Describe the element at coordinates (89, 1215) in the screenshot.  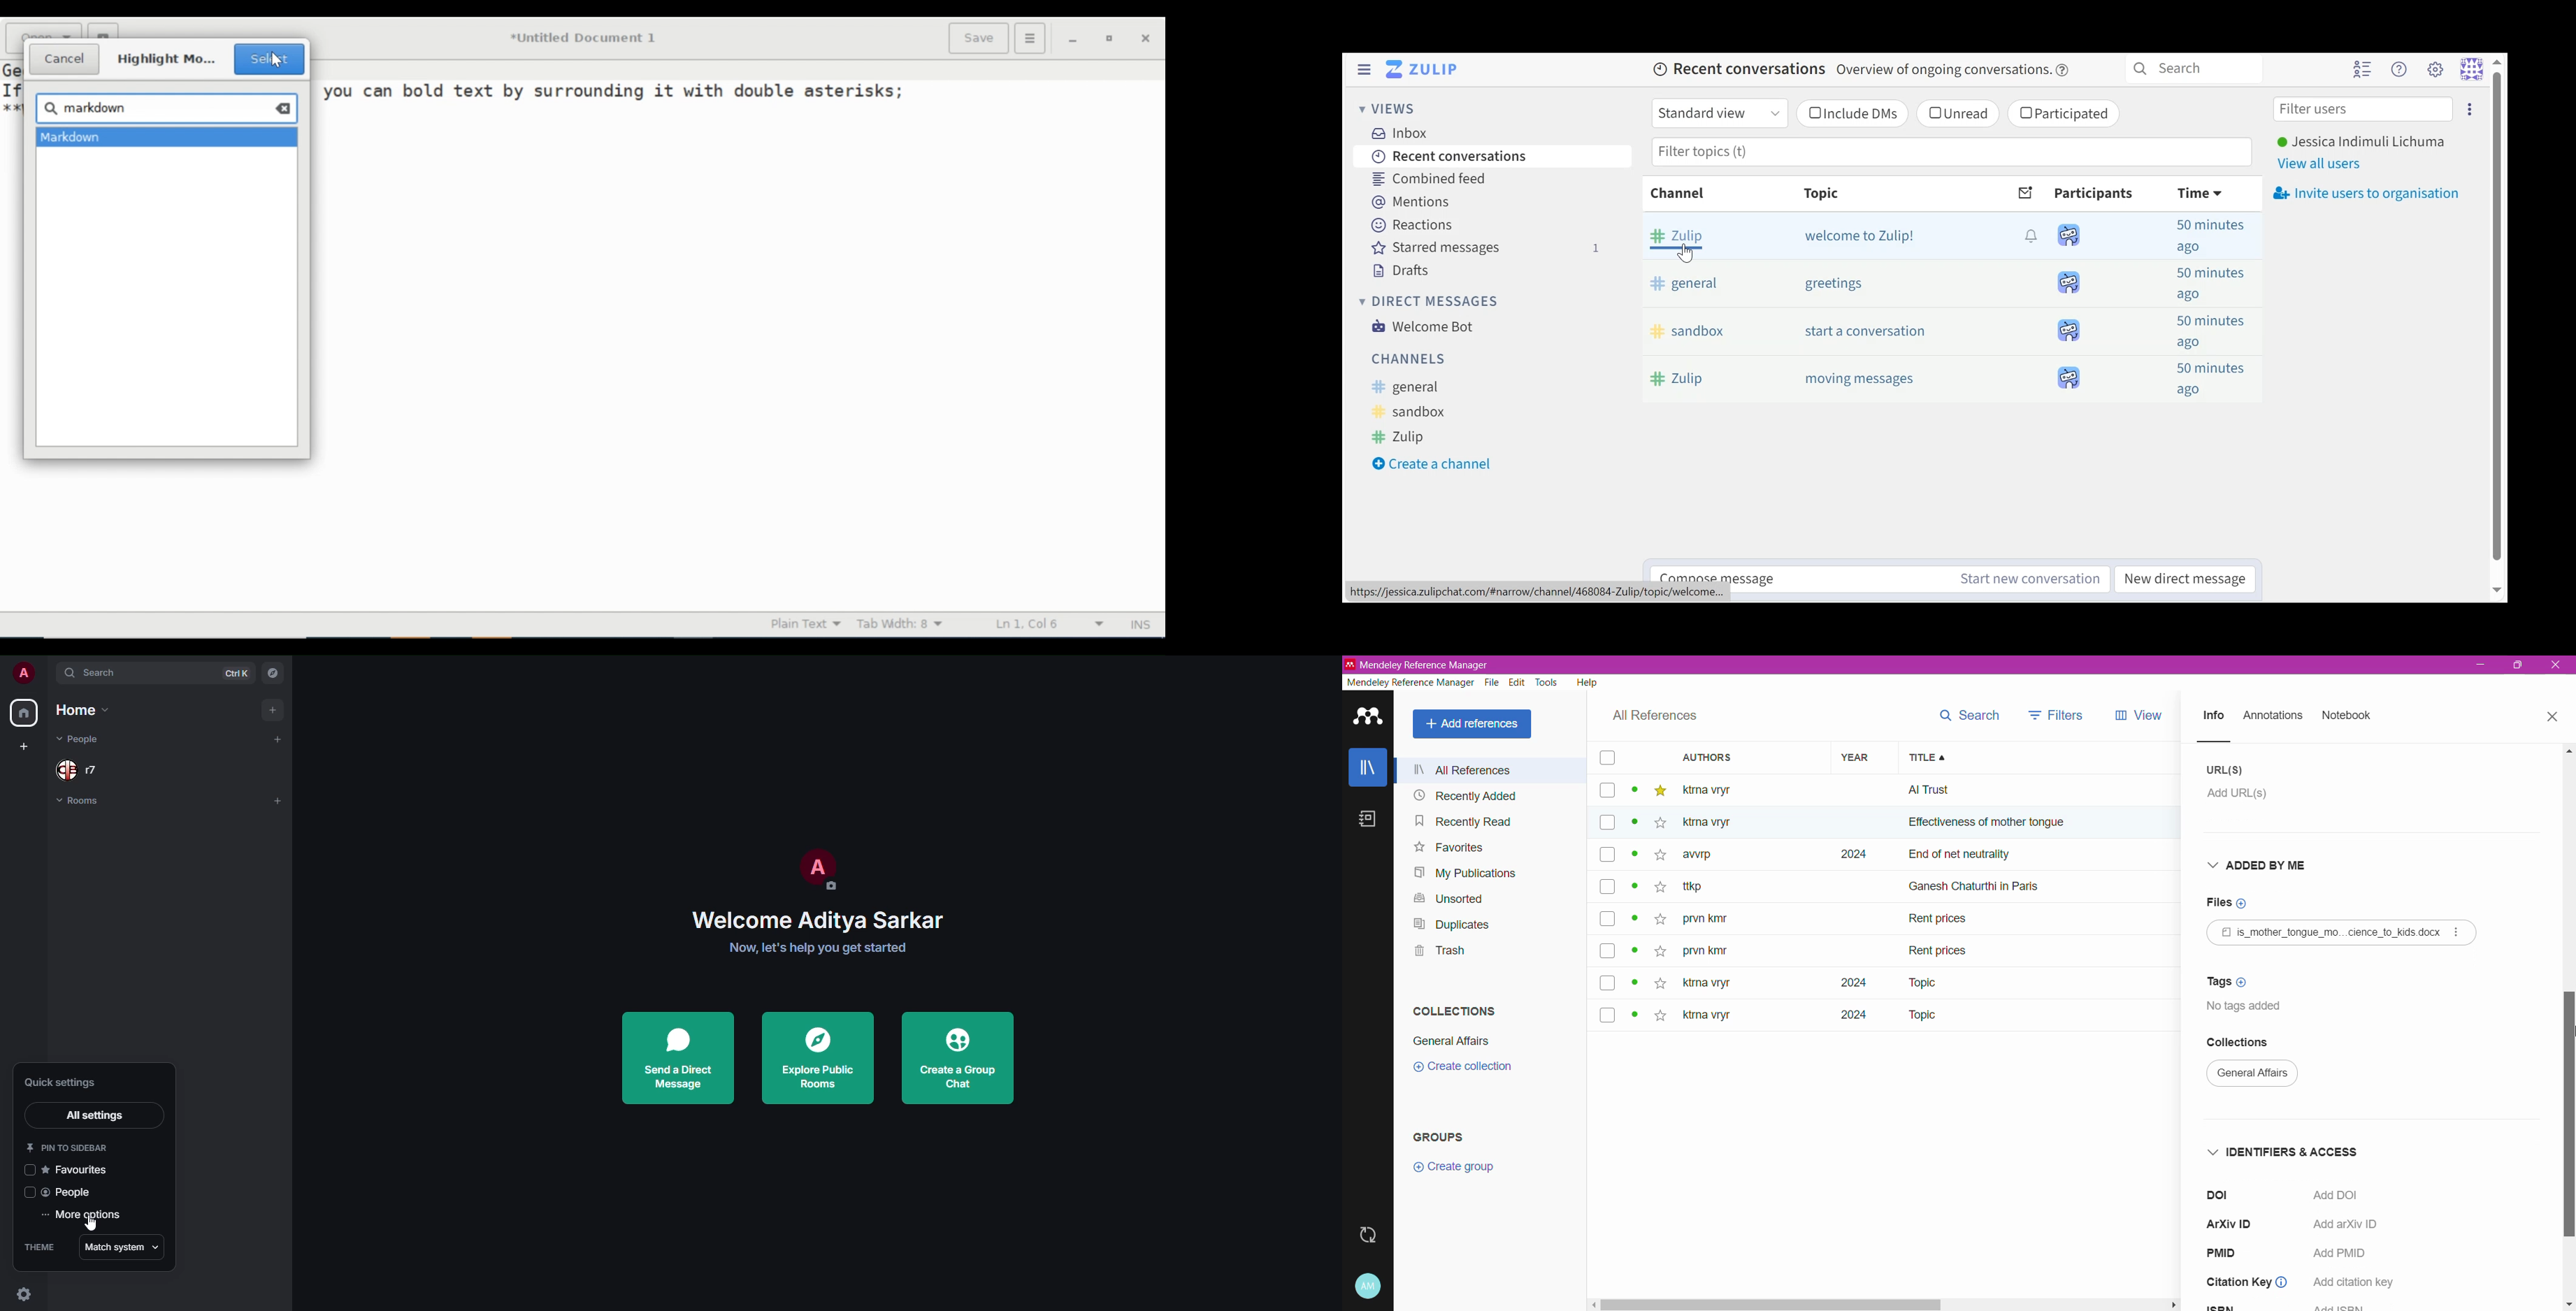
I see `more options` at that location.